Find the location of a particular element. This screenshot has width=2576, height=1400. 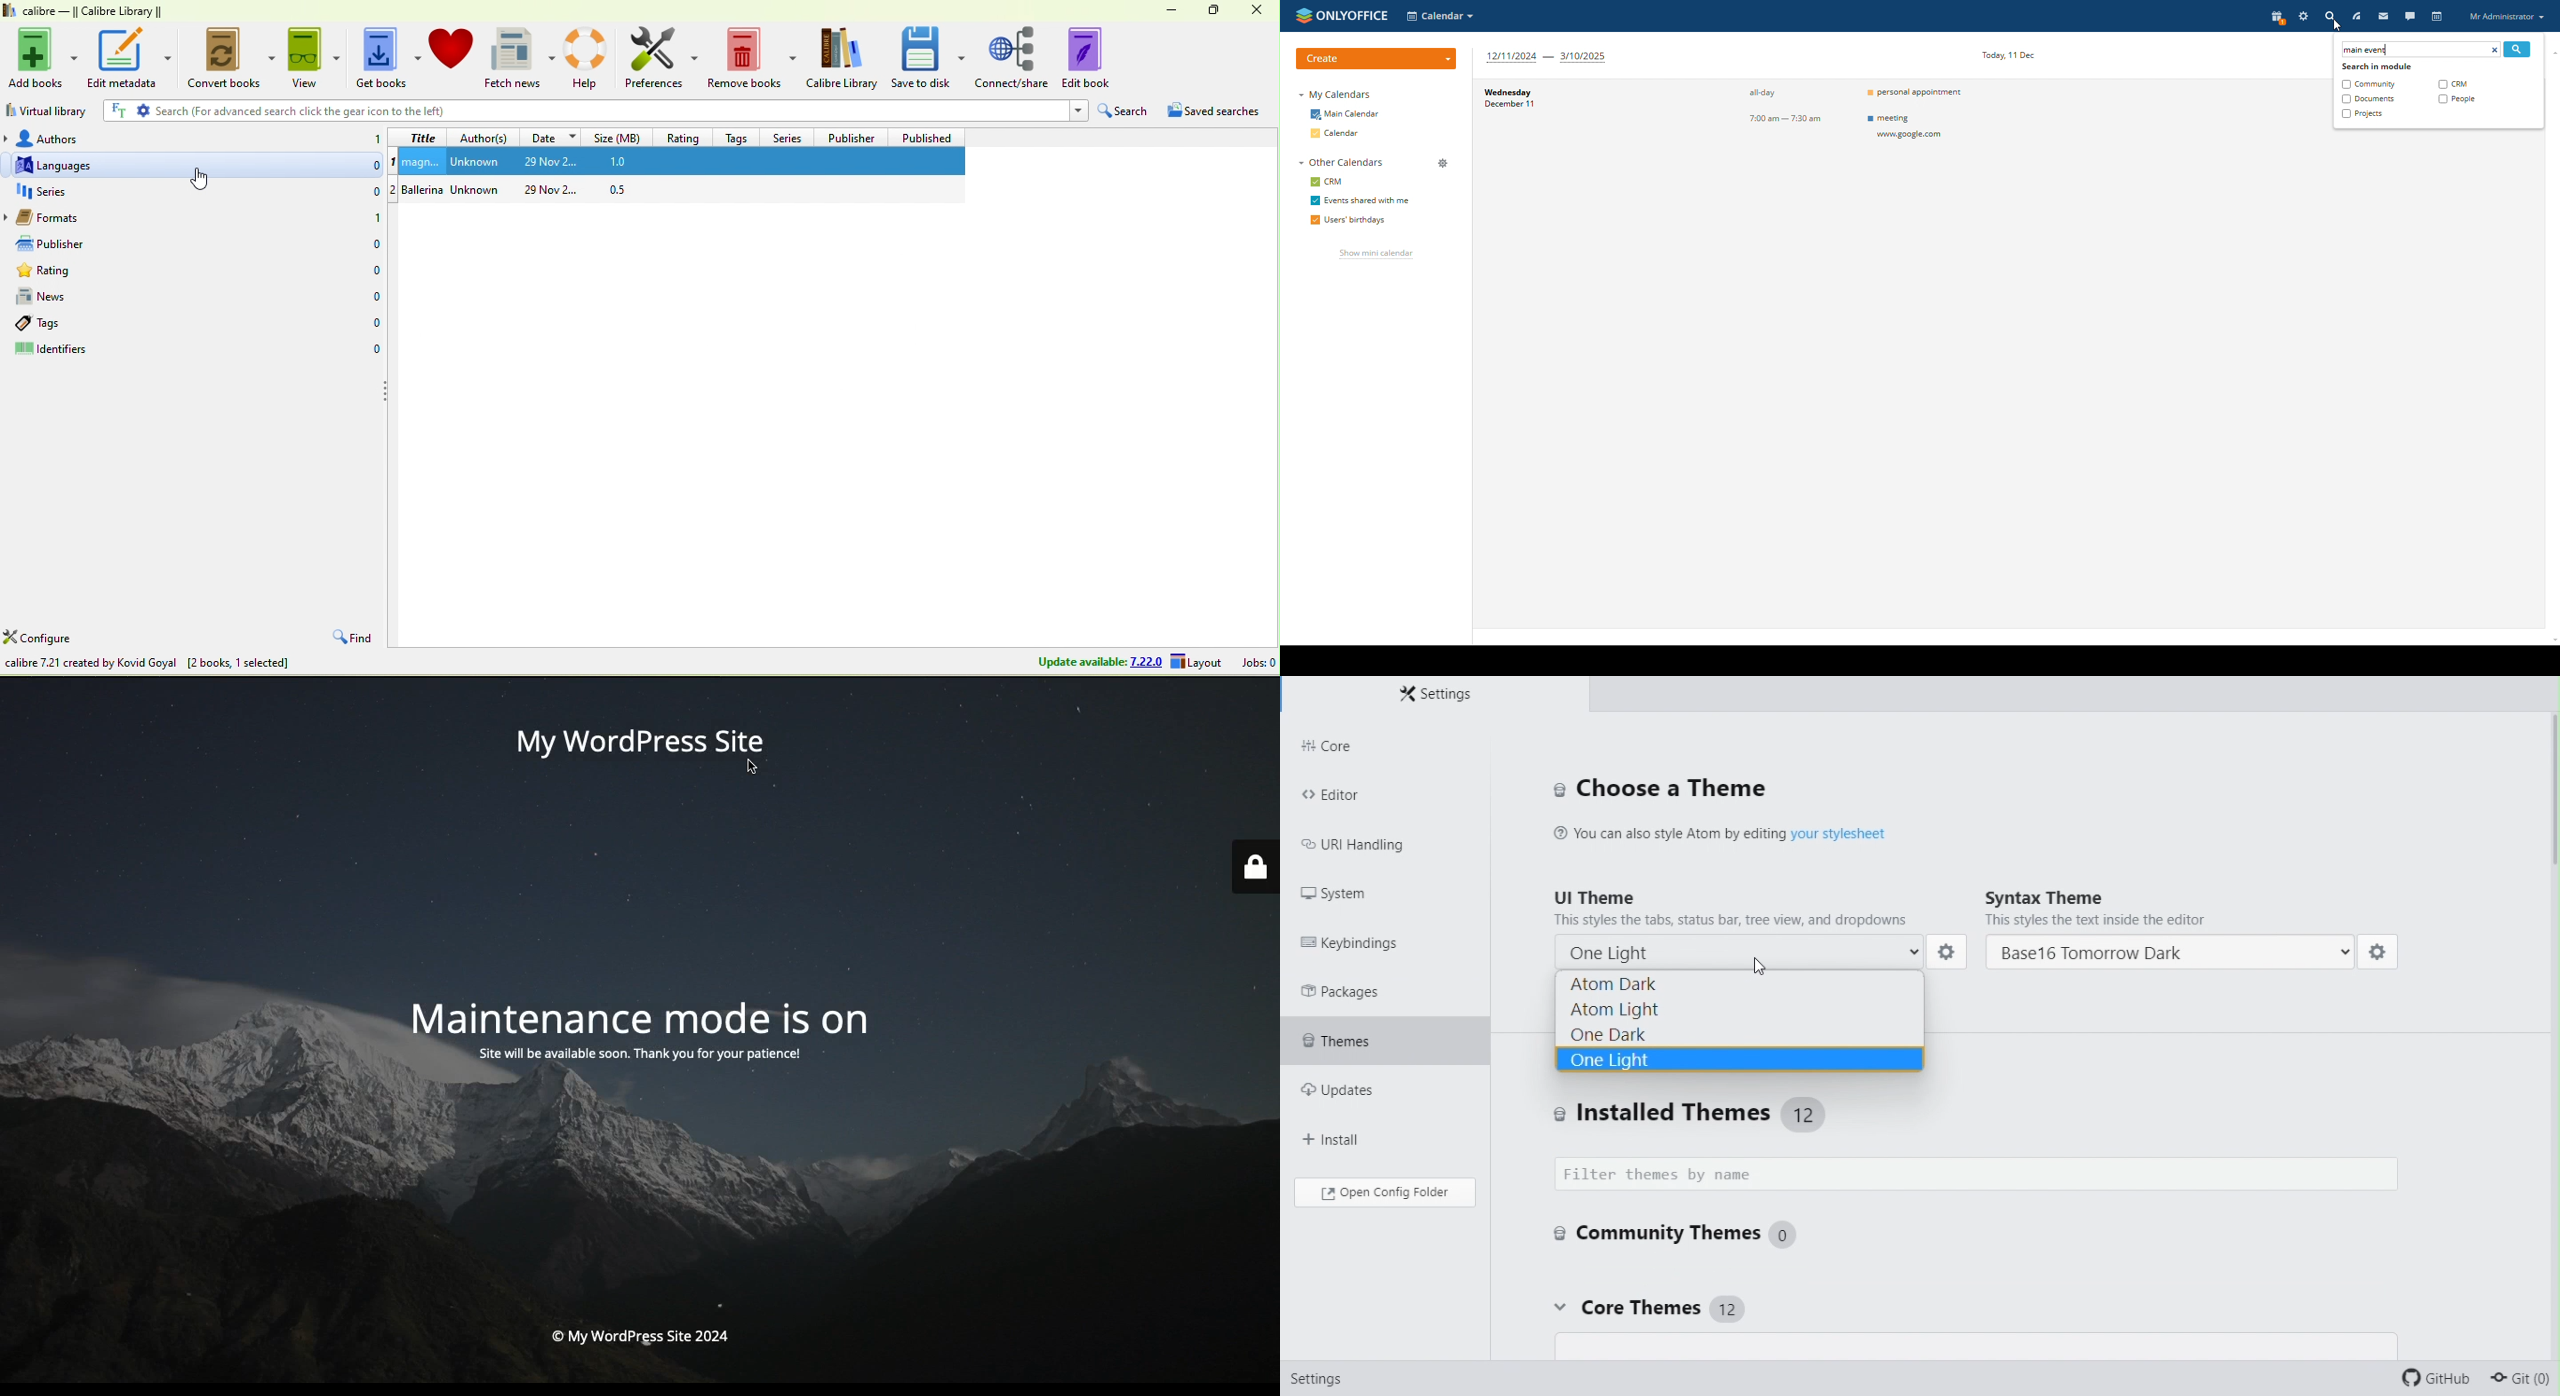

help is located at coordinates (587, 59).